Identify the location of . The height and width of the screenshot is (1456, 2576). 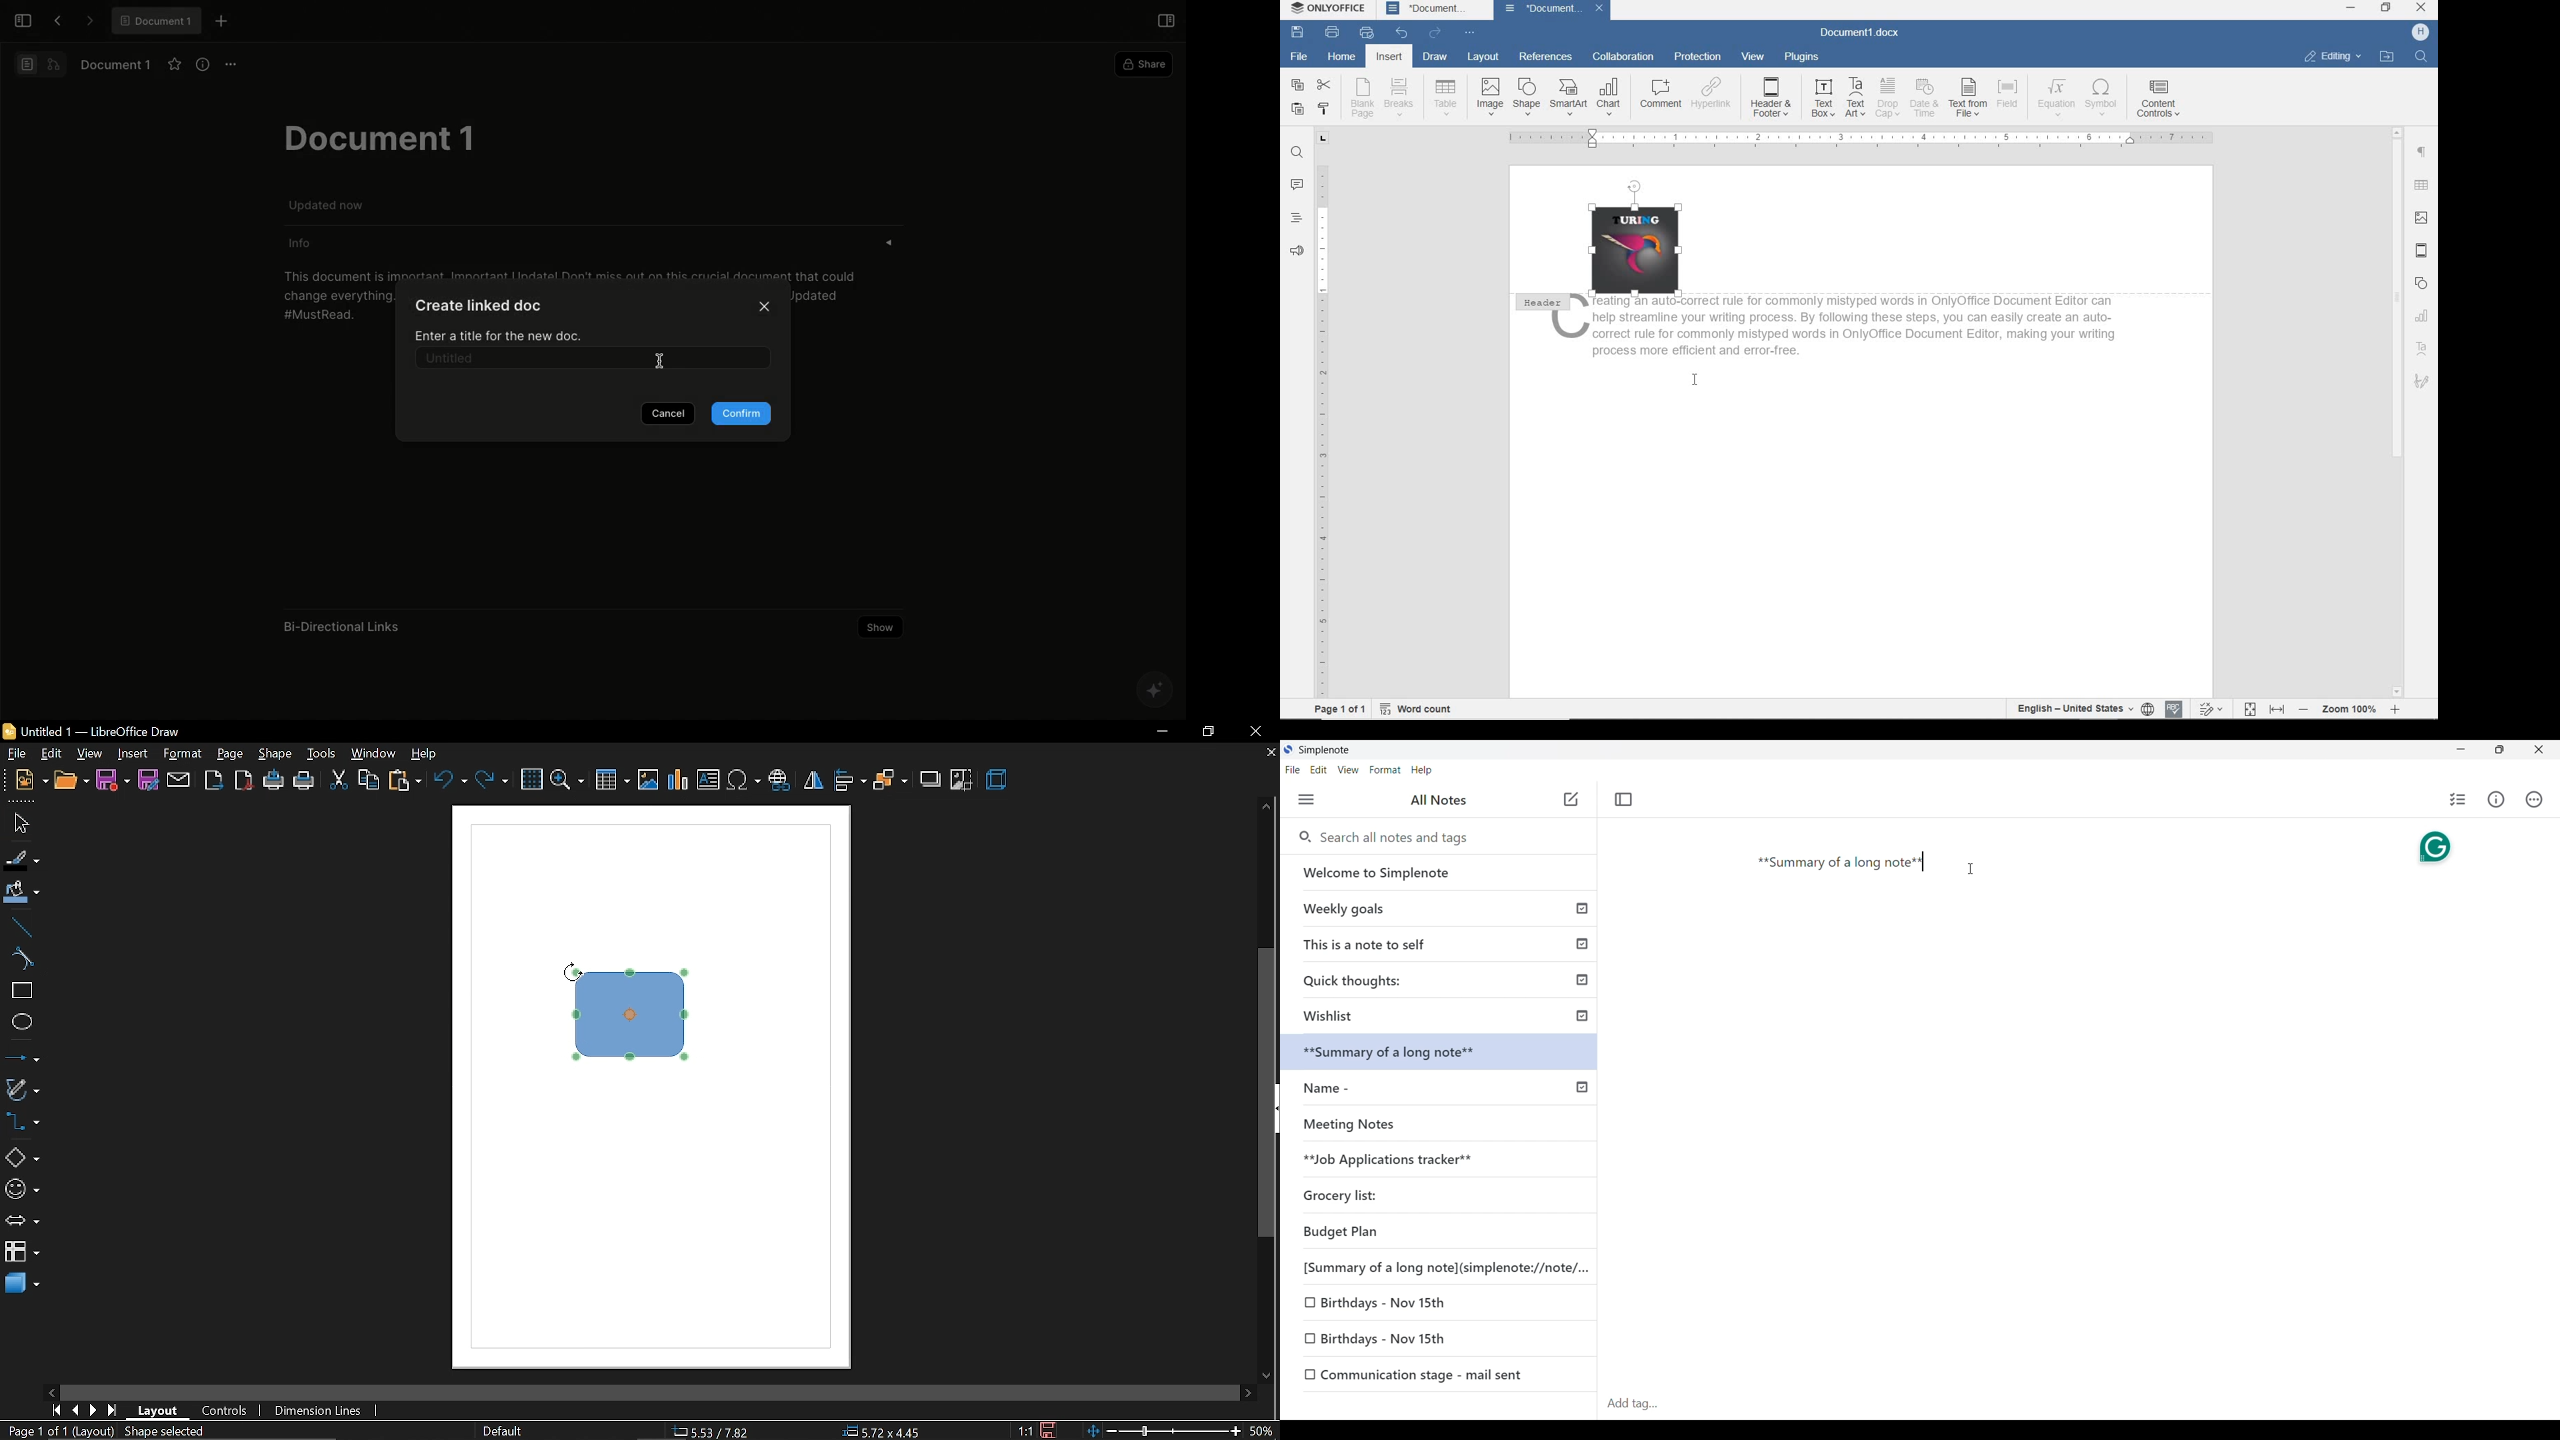
(2103, 97).